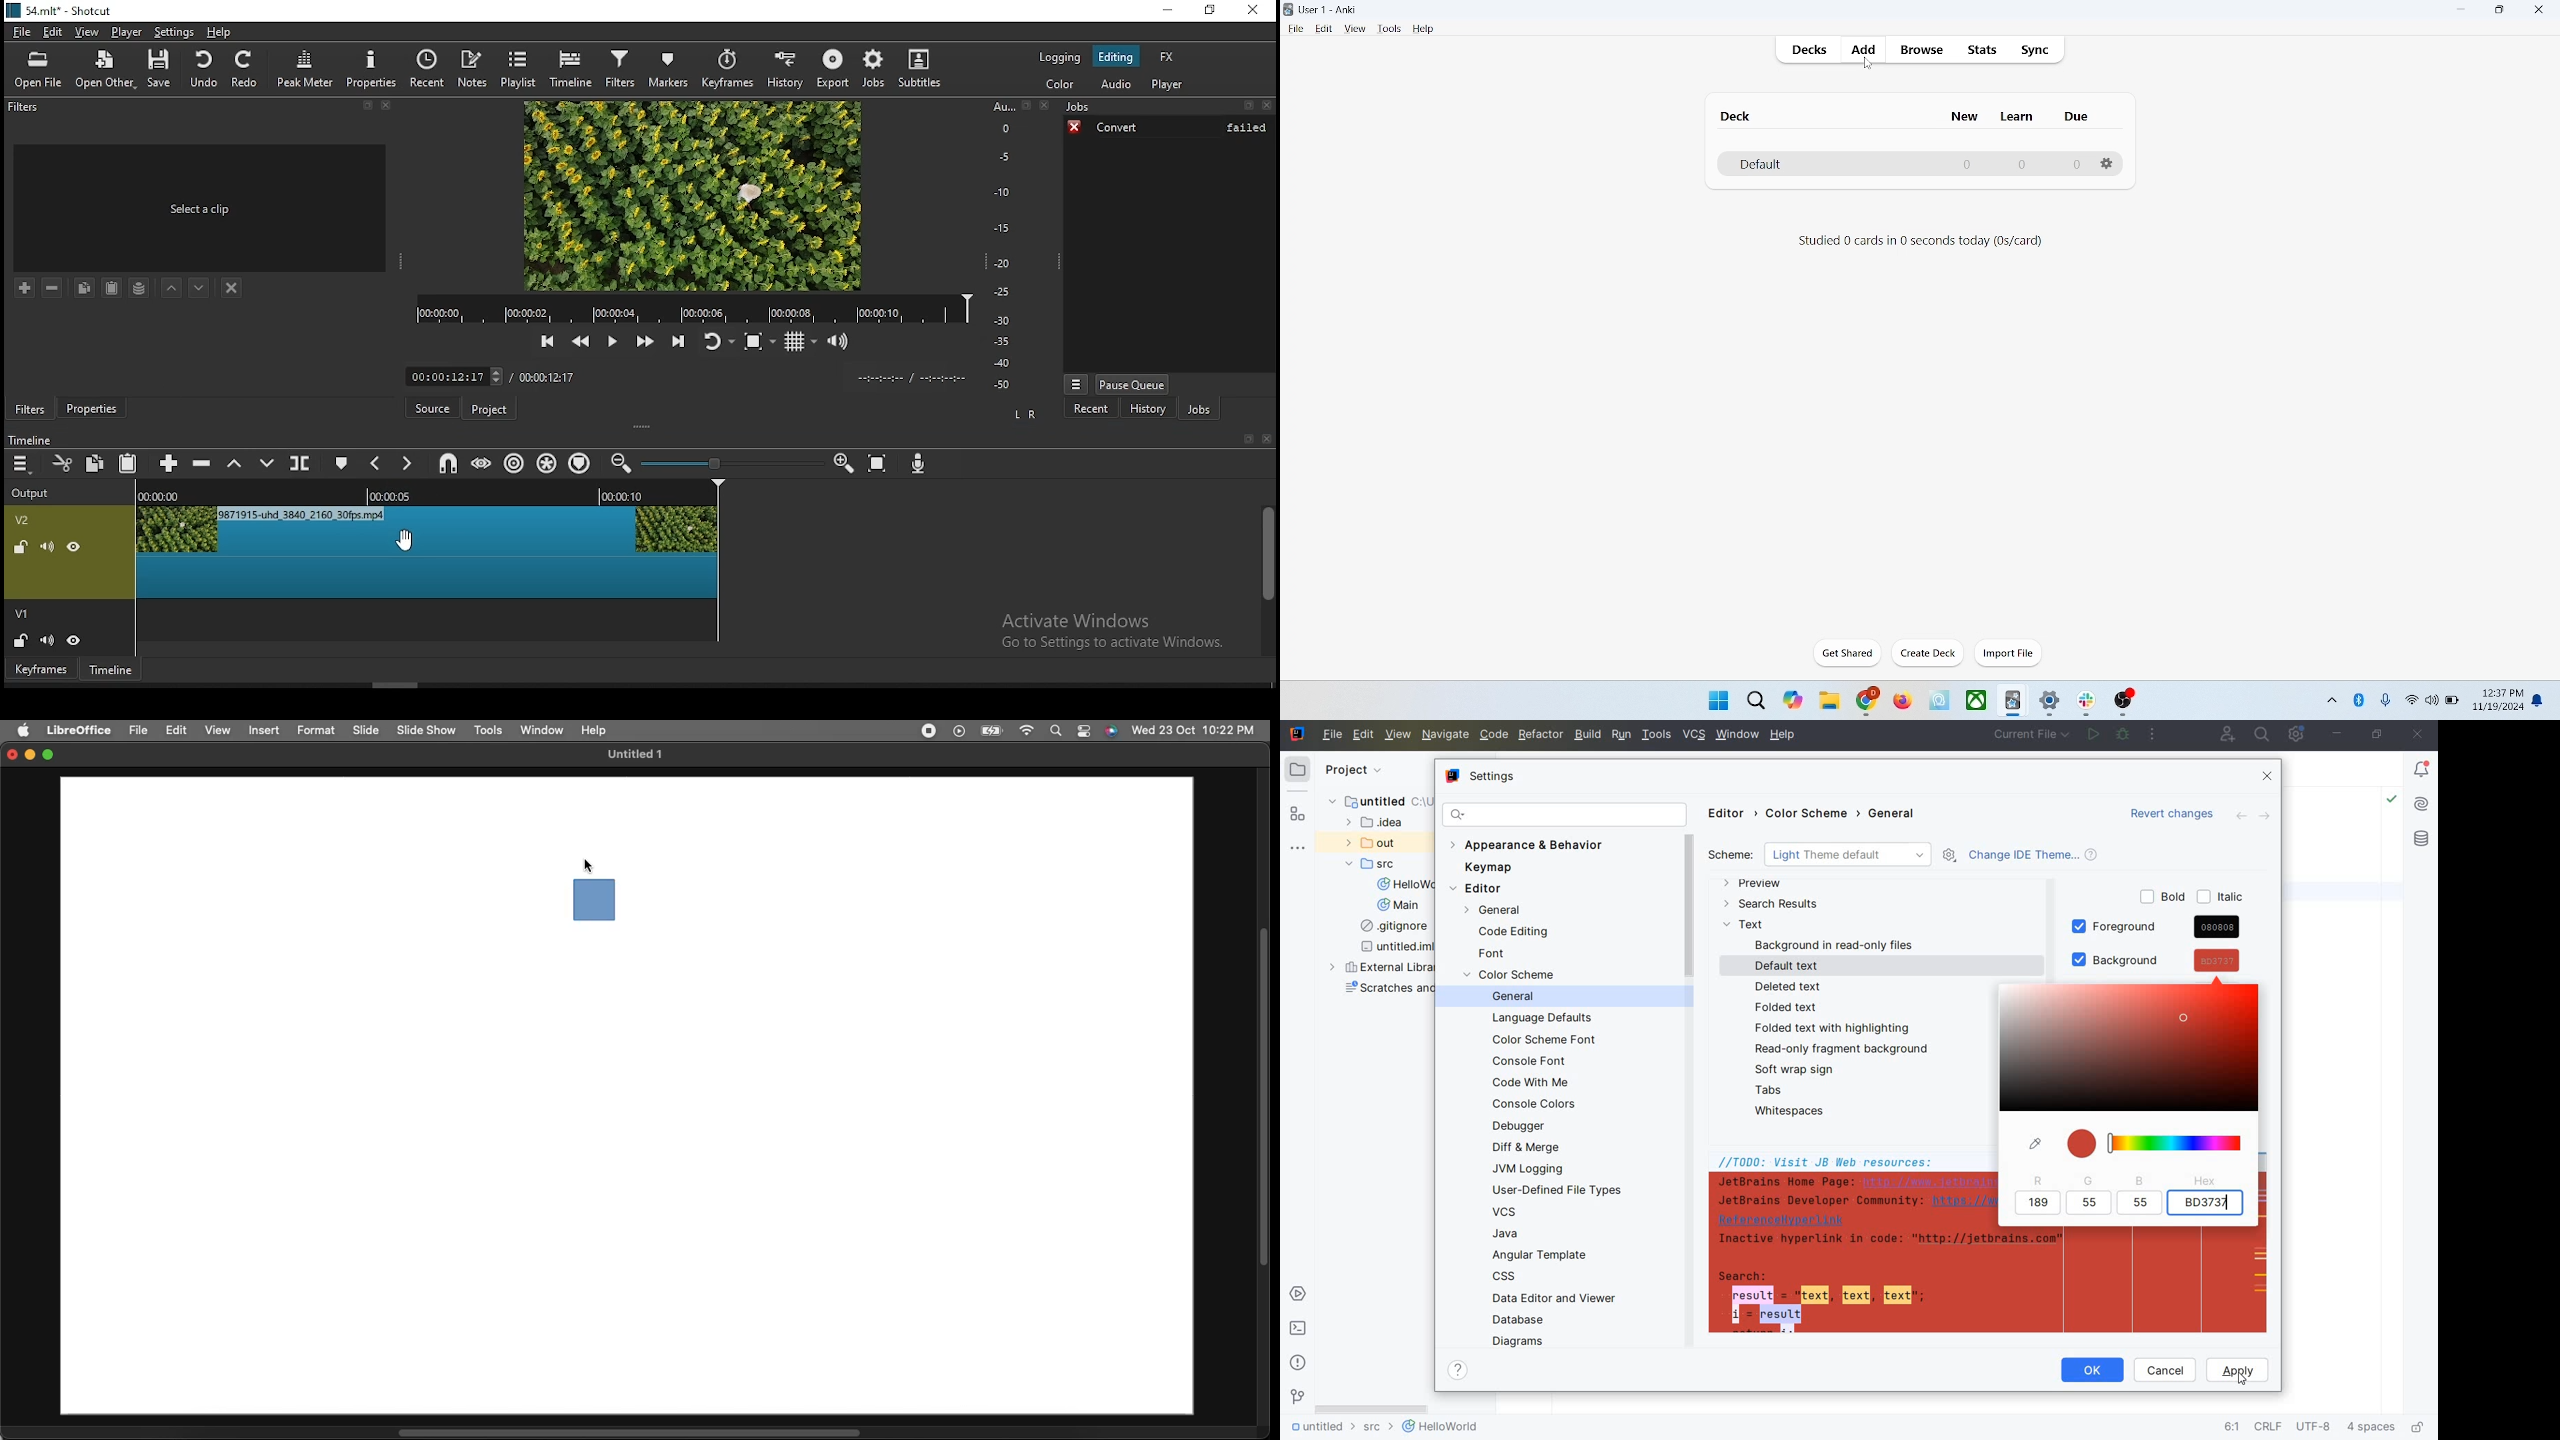 This screenshot has height=1456, width=2576. What do you see at coordinates (1264, 580) in the screenshot?
I see `scroll bar` at bounding box center [1264, 580].